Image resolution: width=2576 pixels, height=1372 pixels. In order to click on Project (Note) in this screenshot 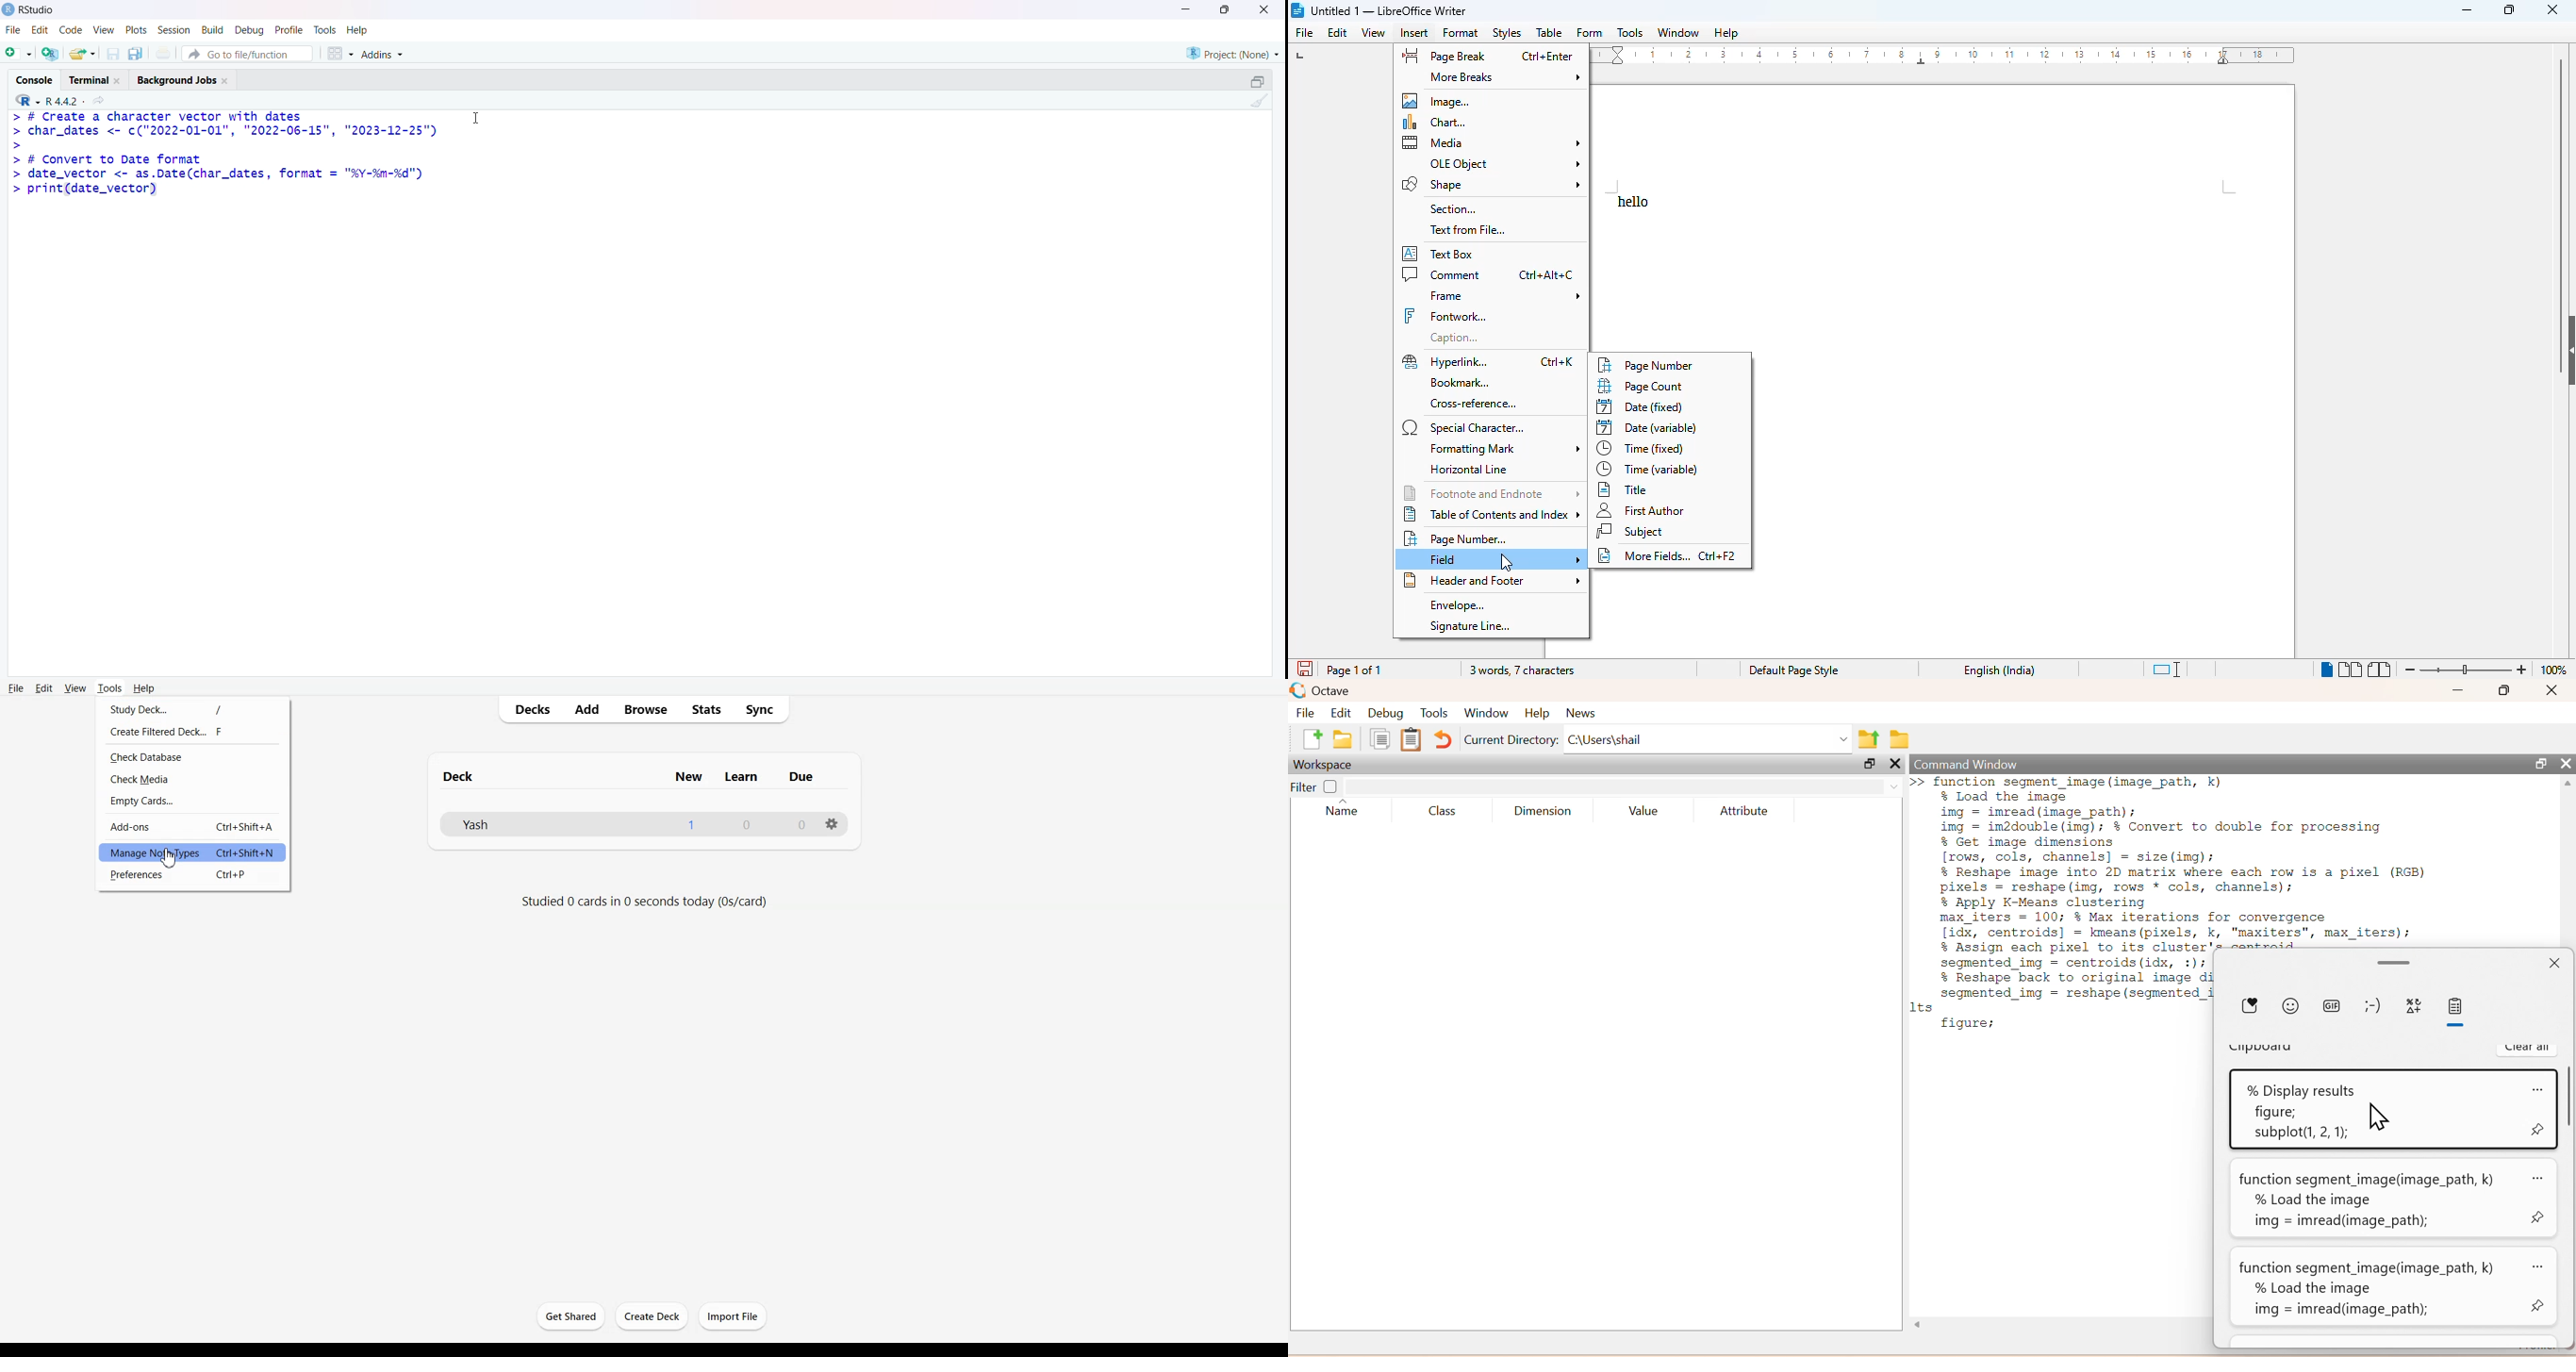, I will do `click(1230, 52)`.